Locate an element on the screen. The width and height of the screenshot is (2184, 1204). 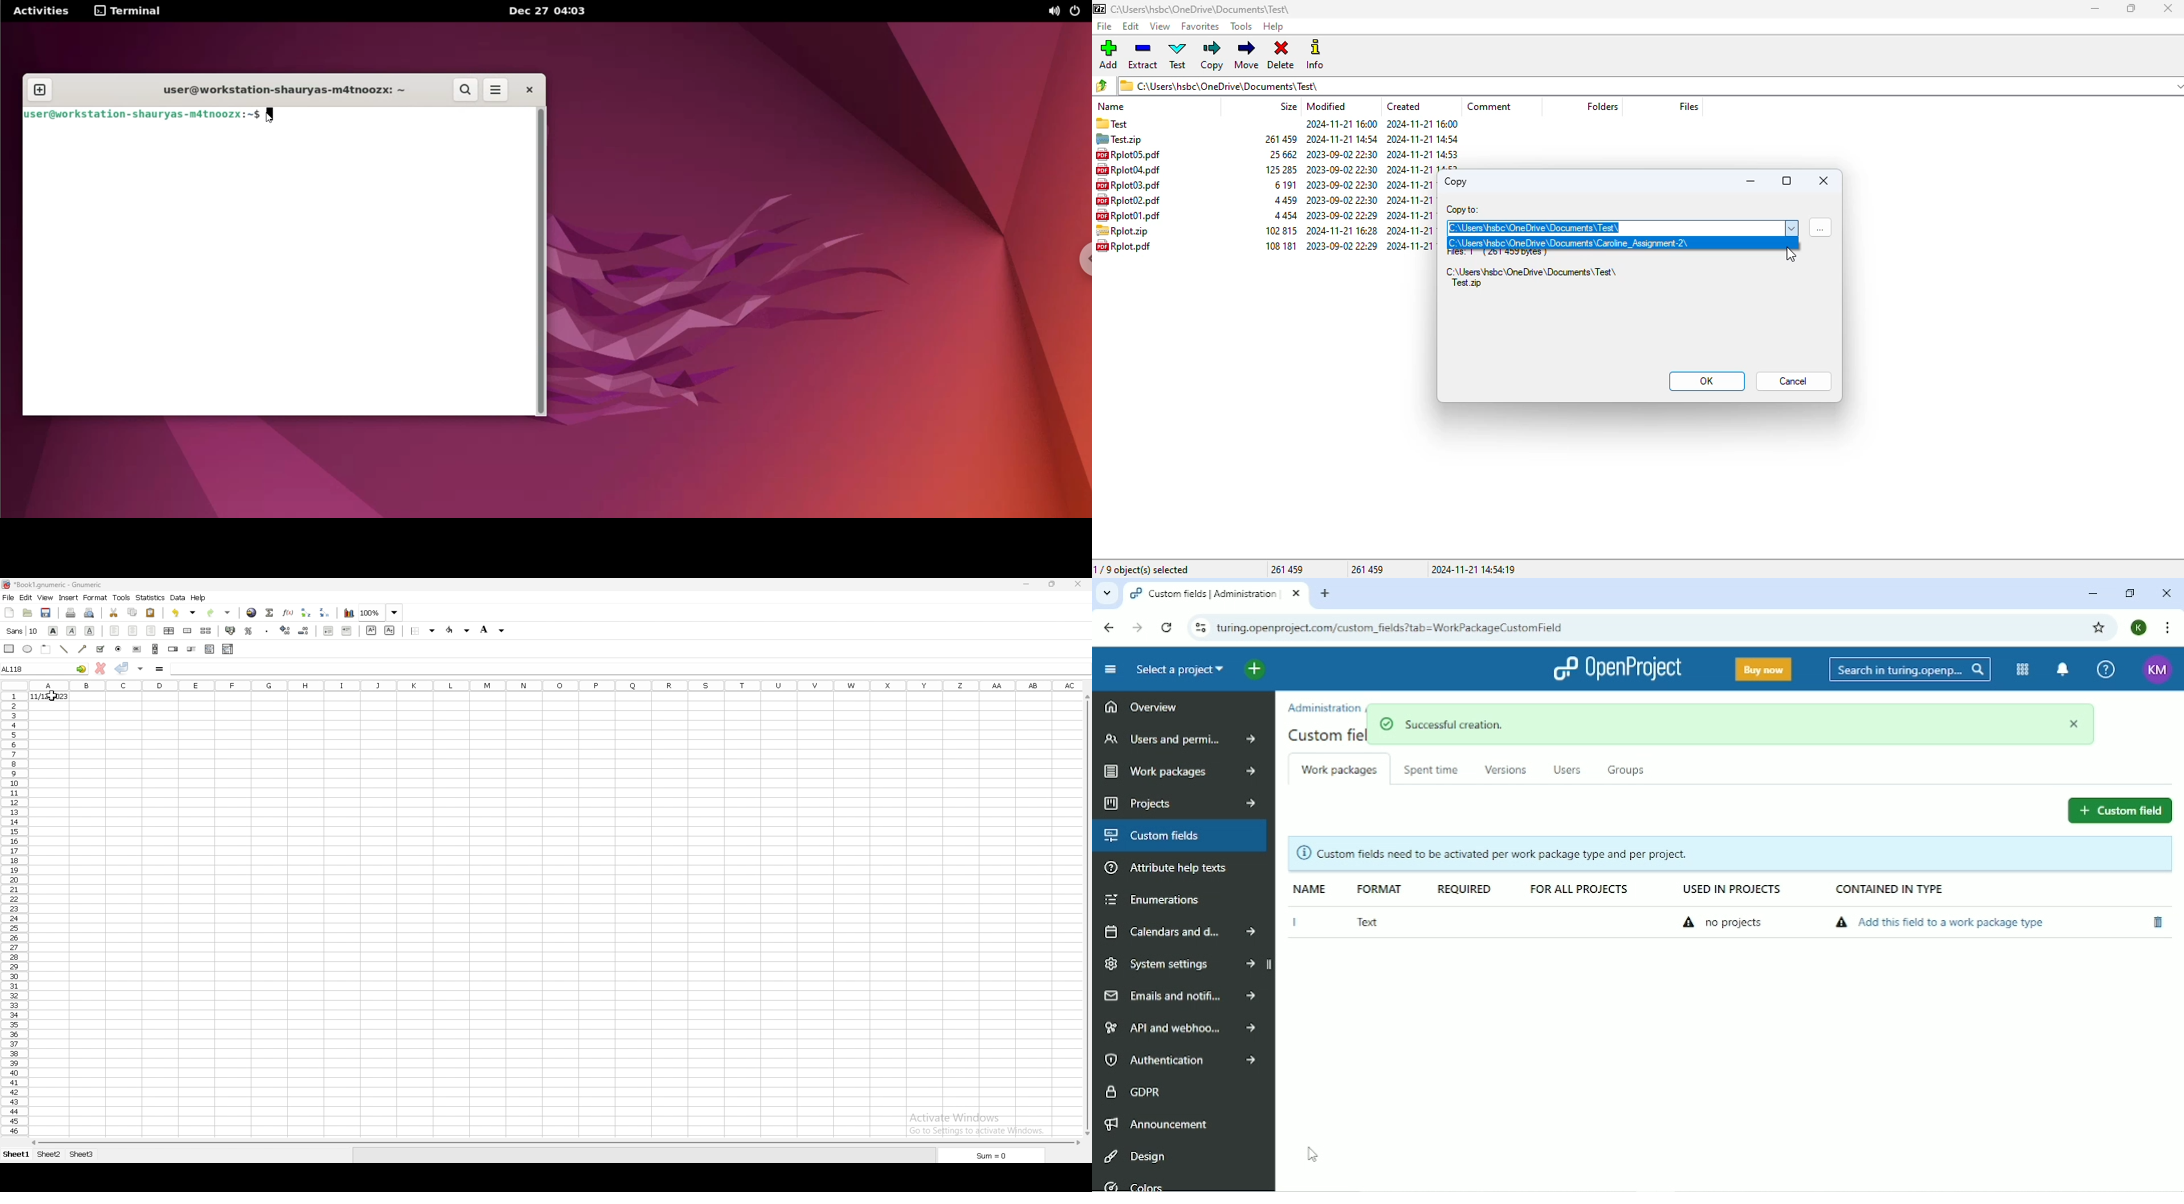
formula is located at coordinates (159, 669).